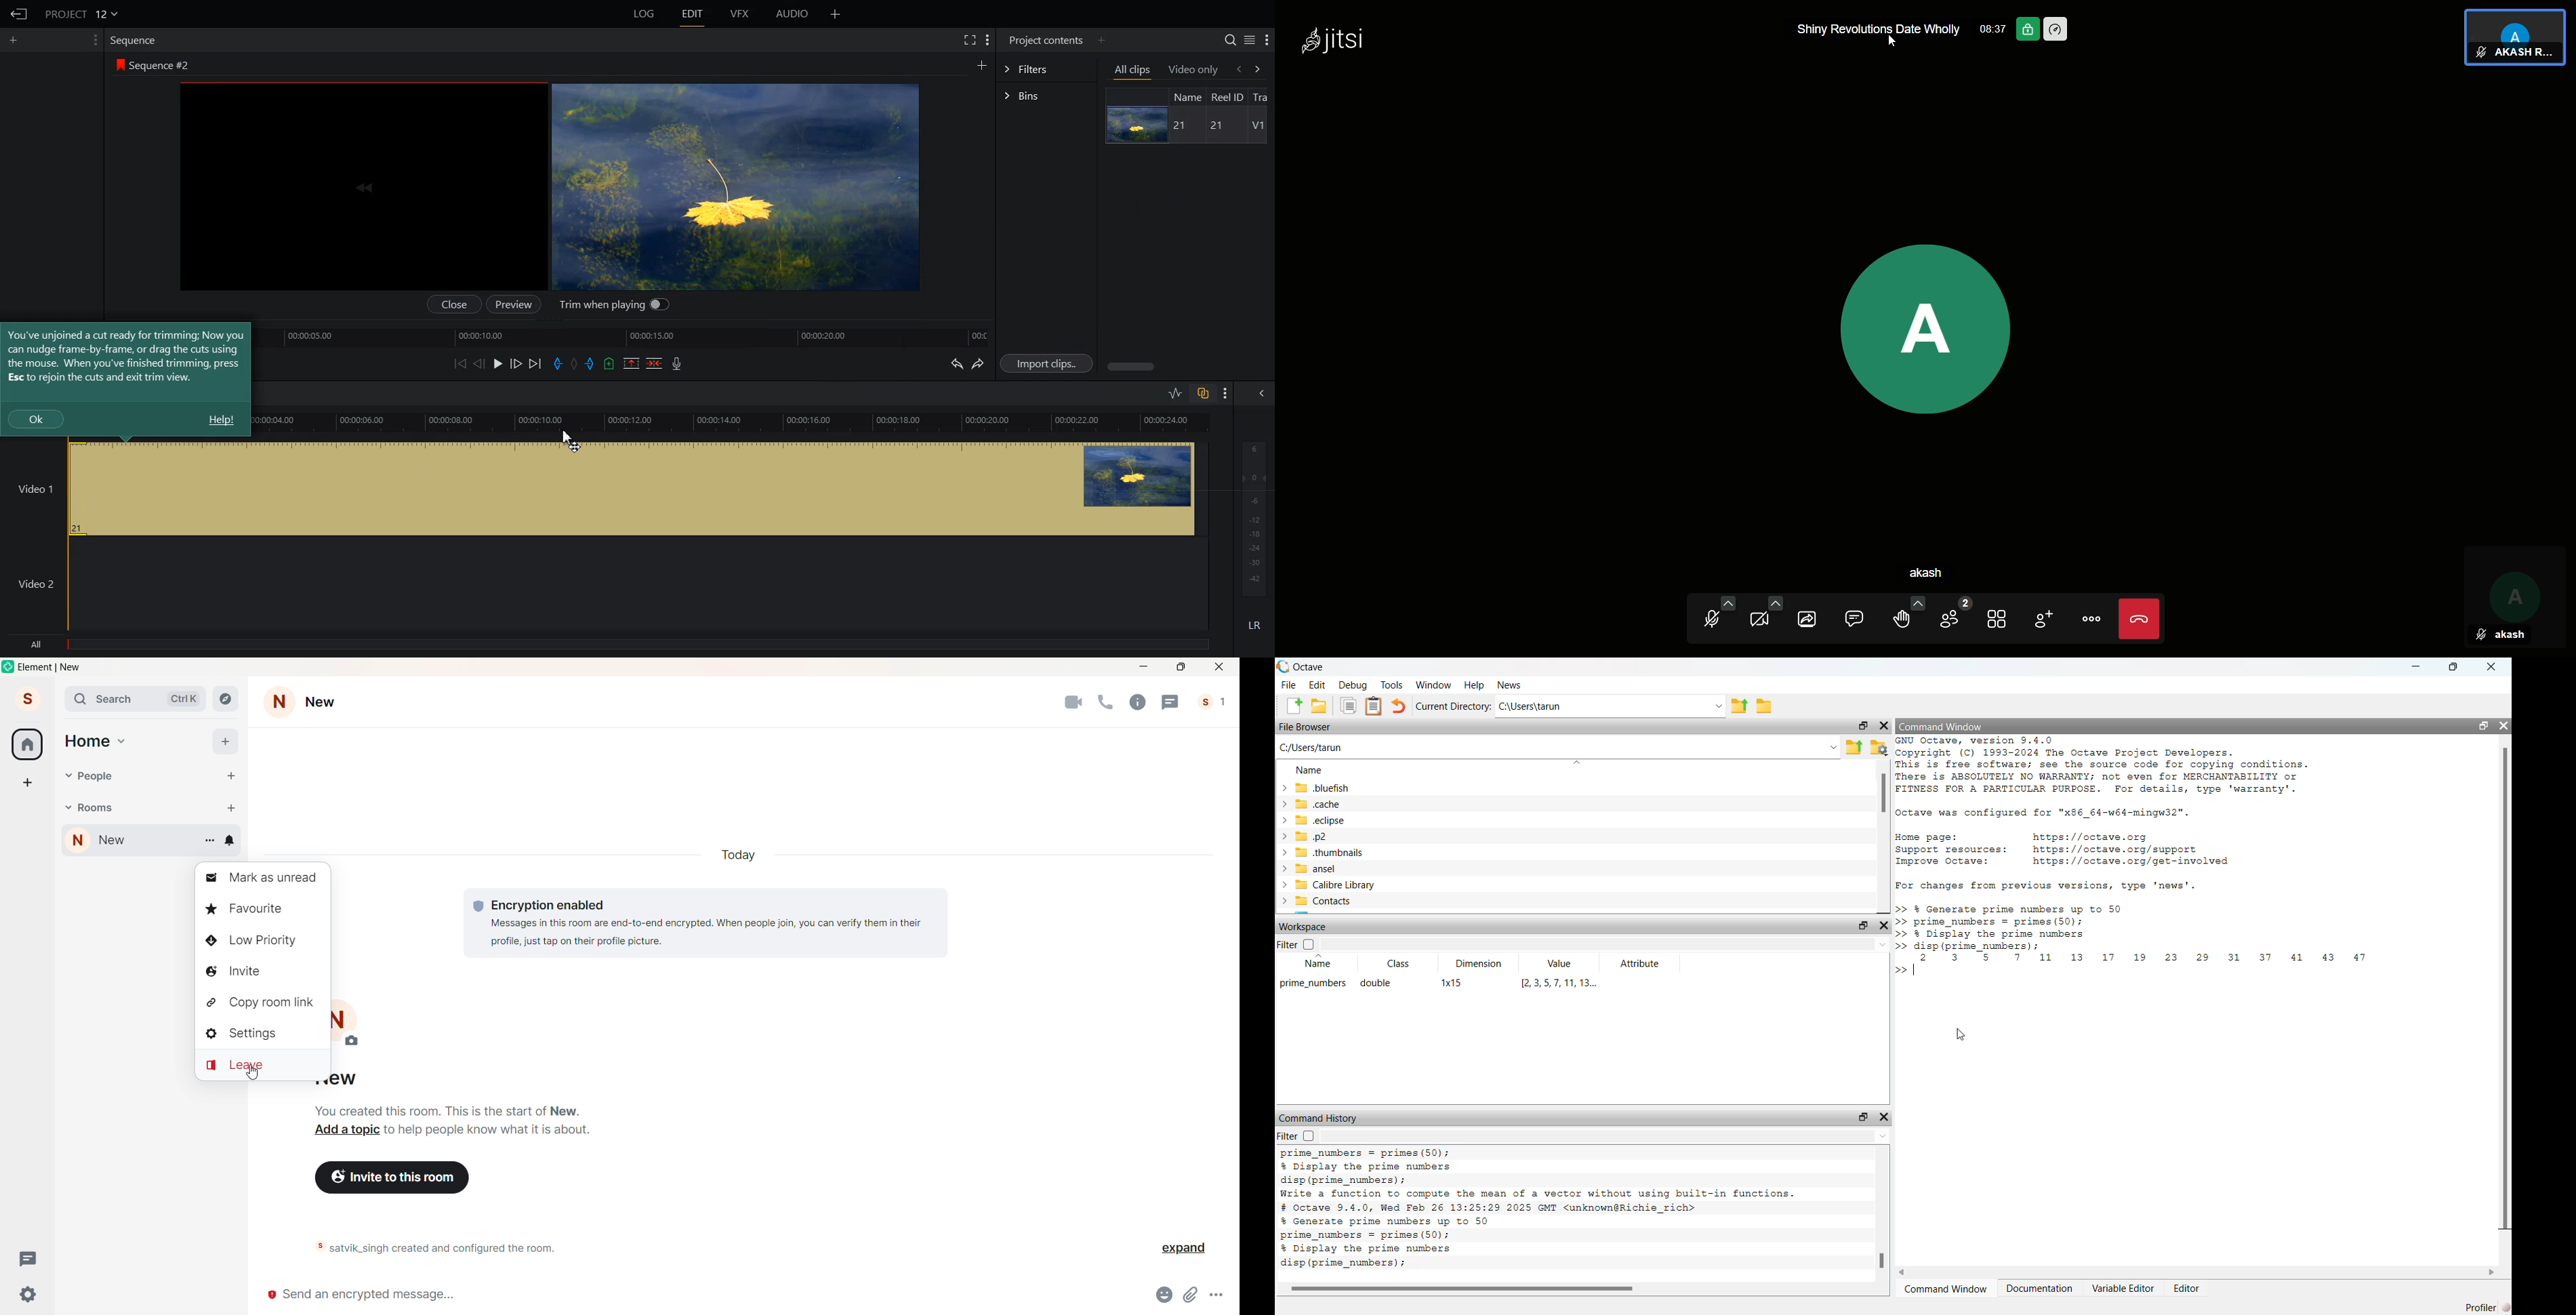 The height and width of the screenshot is (1316, 2576). Describe the element at coordinates (99, 807) in the screenshot. I see `Rooms` at that location.